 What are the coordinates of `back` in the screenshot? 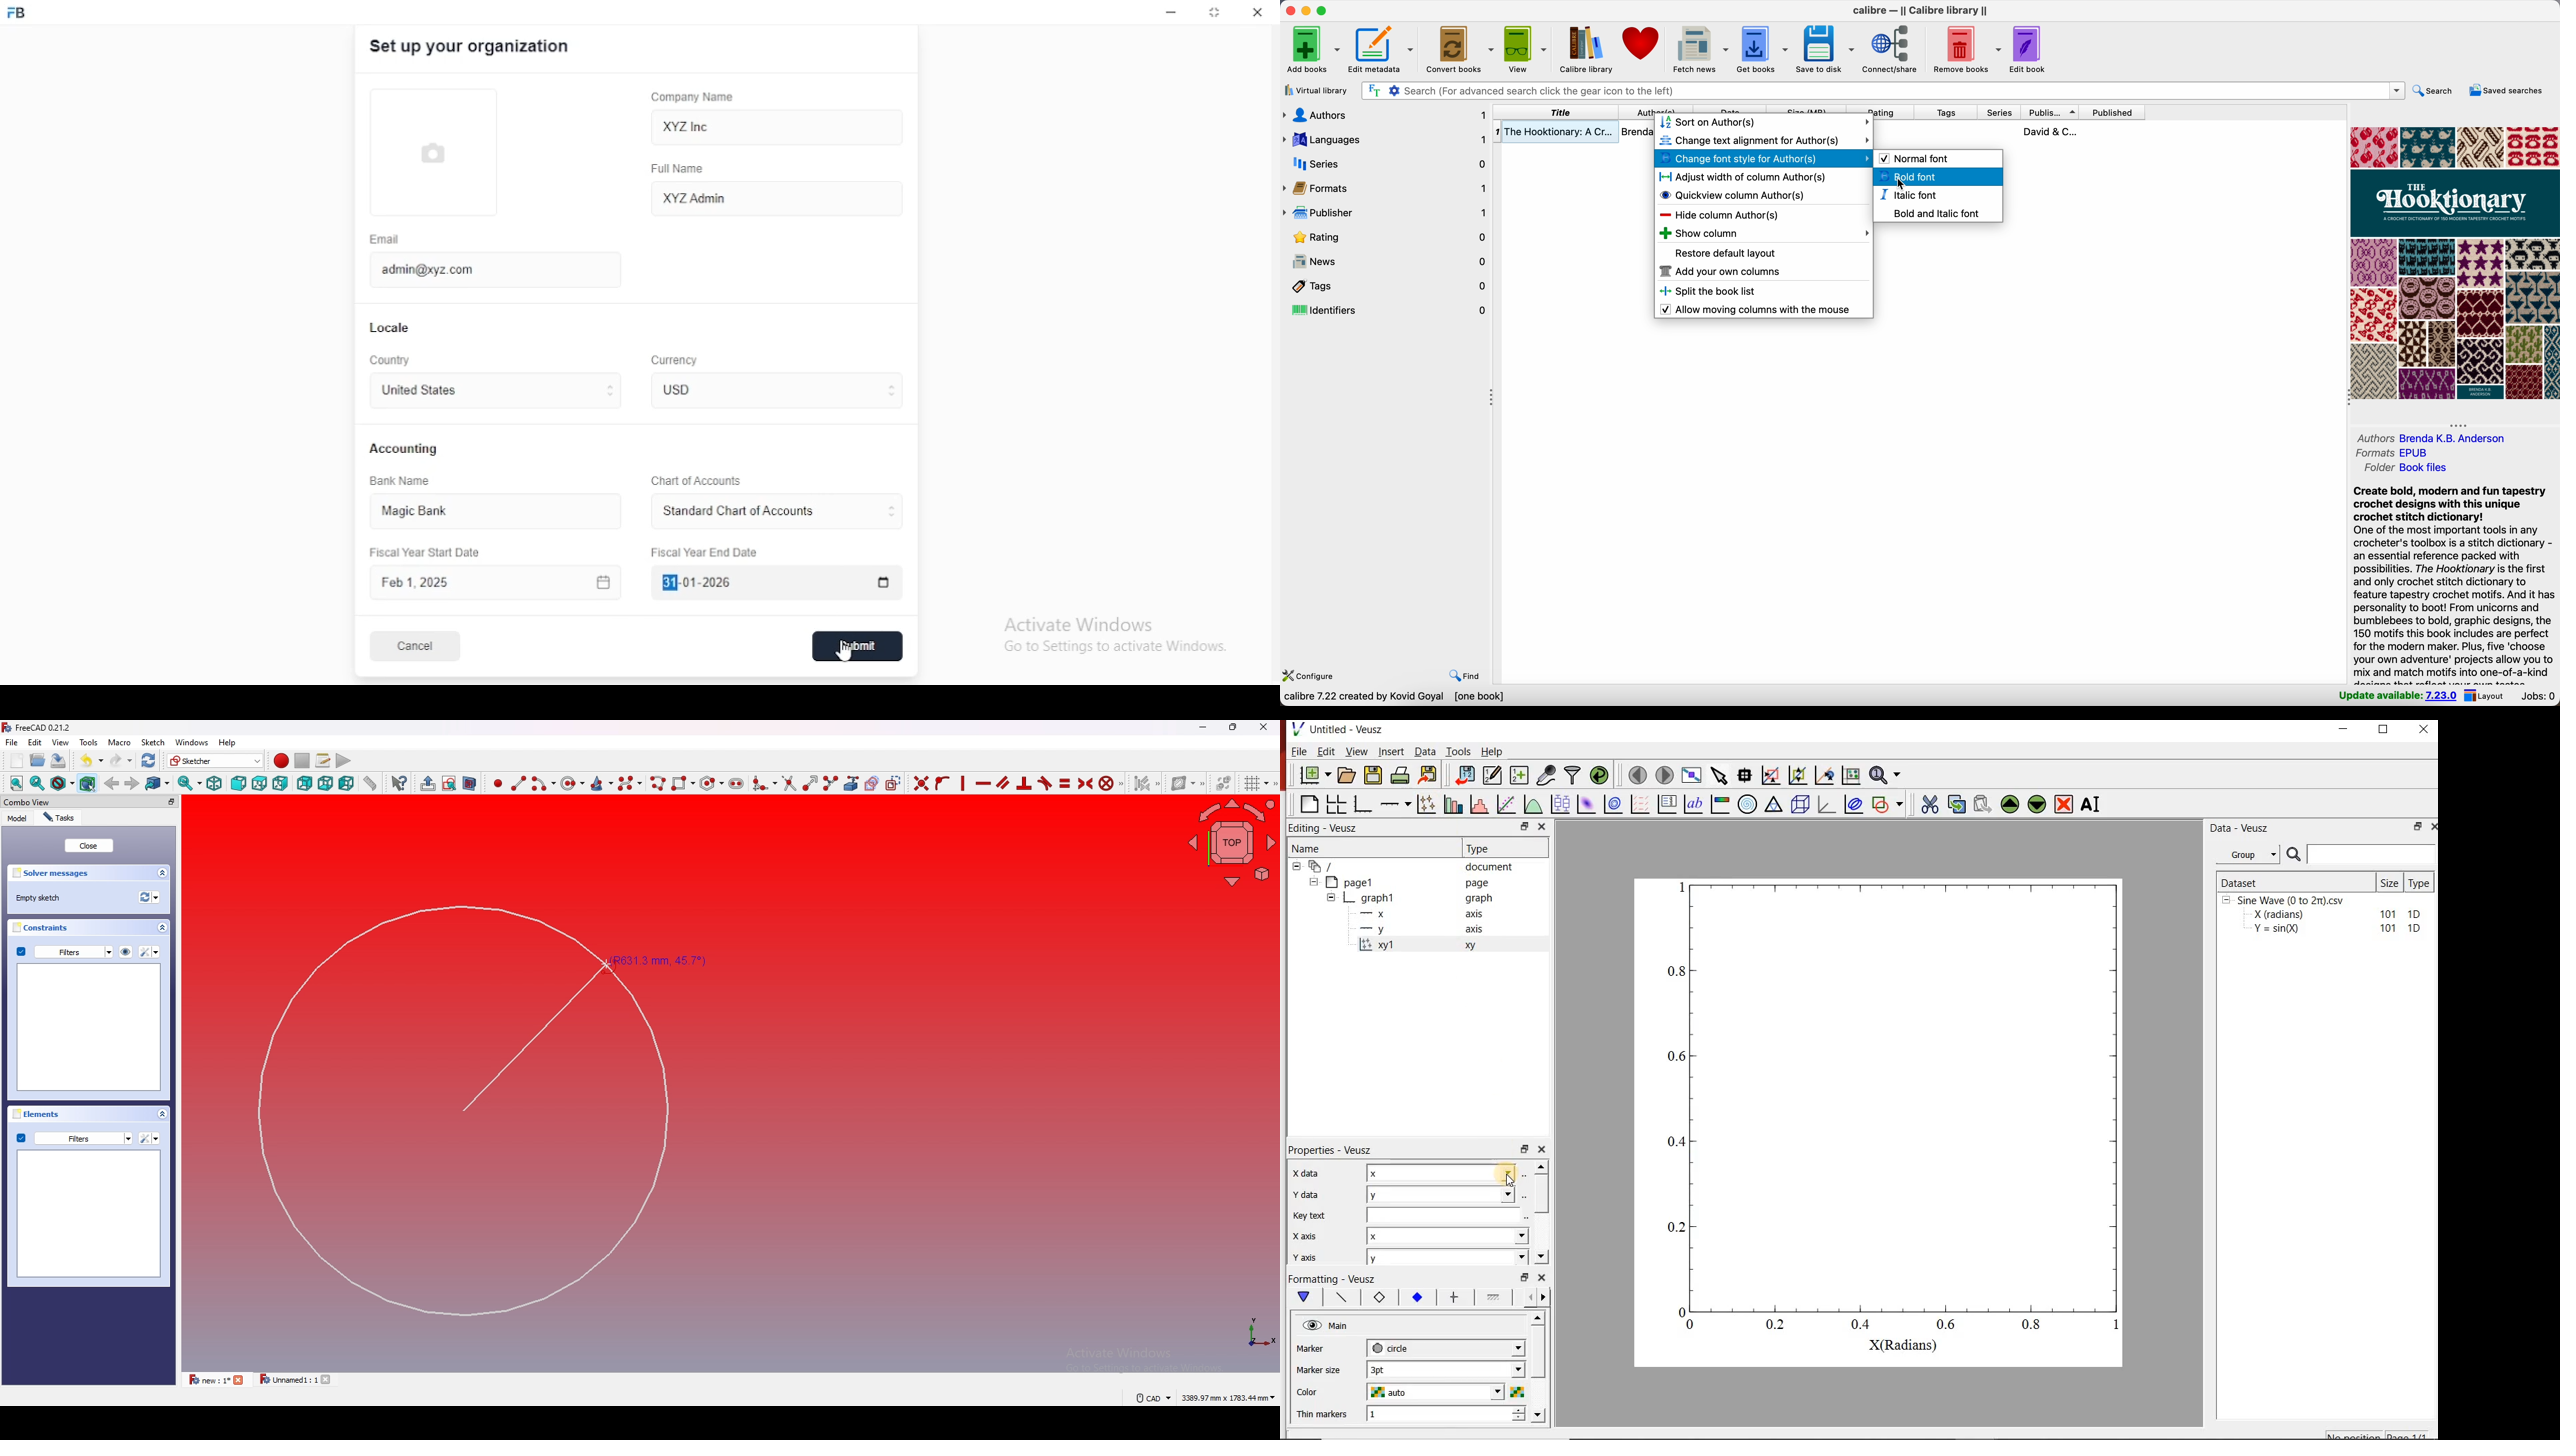 It's located at (305, 783).